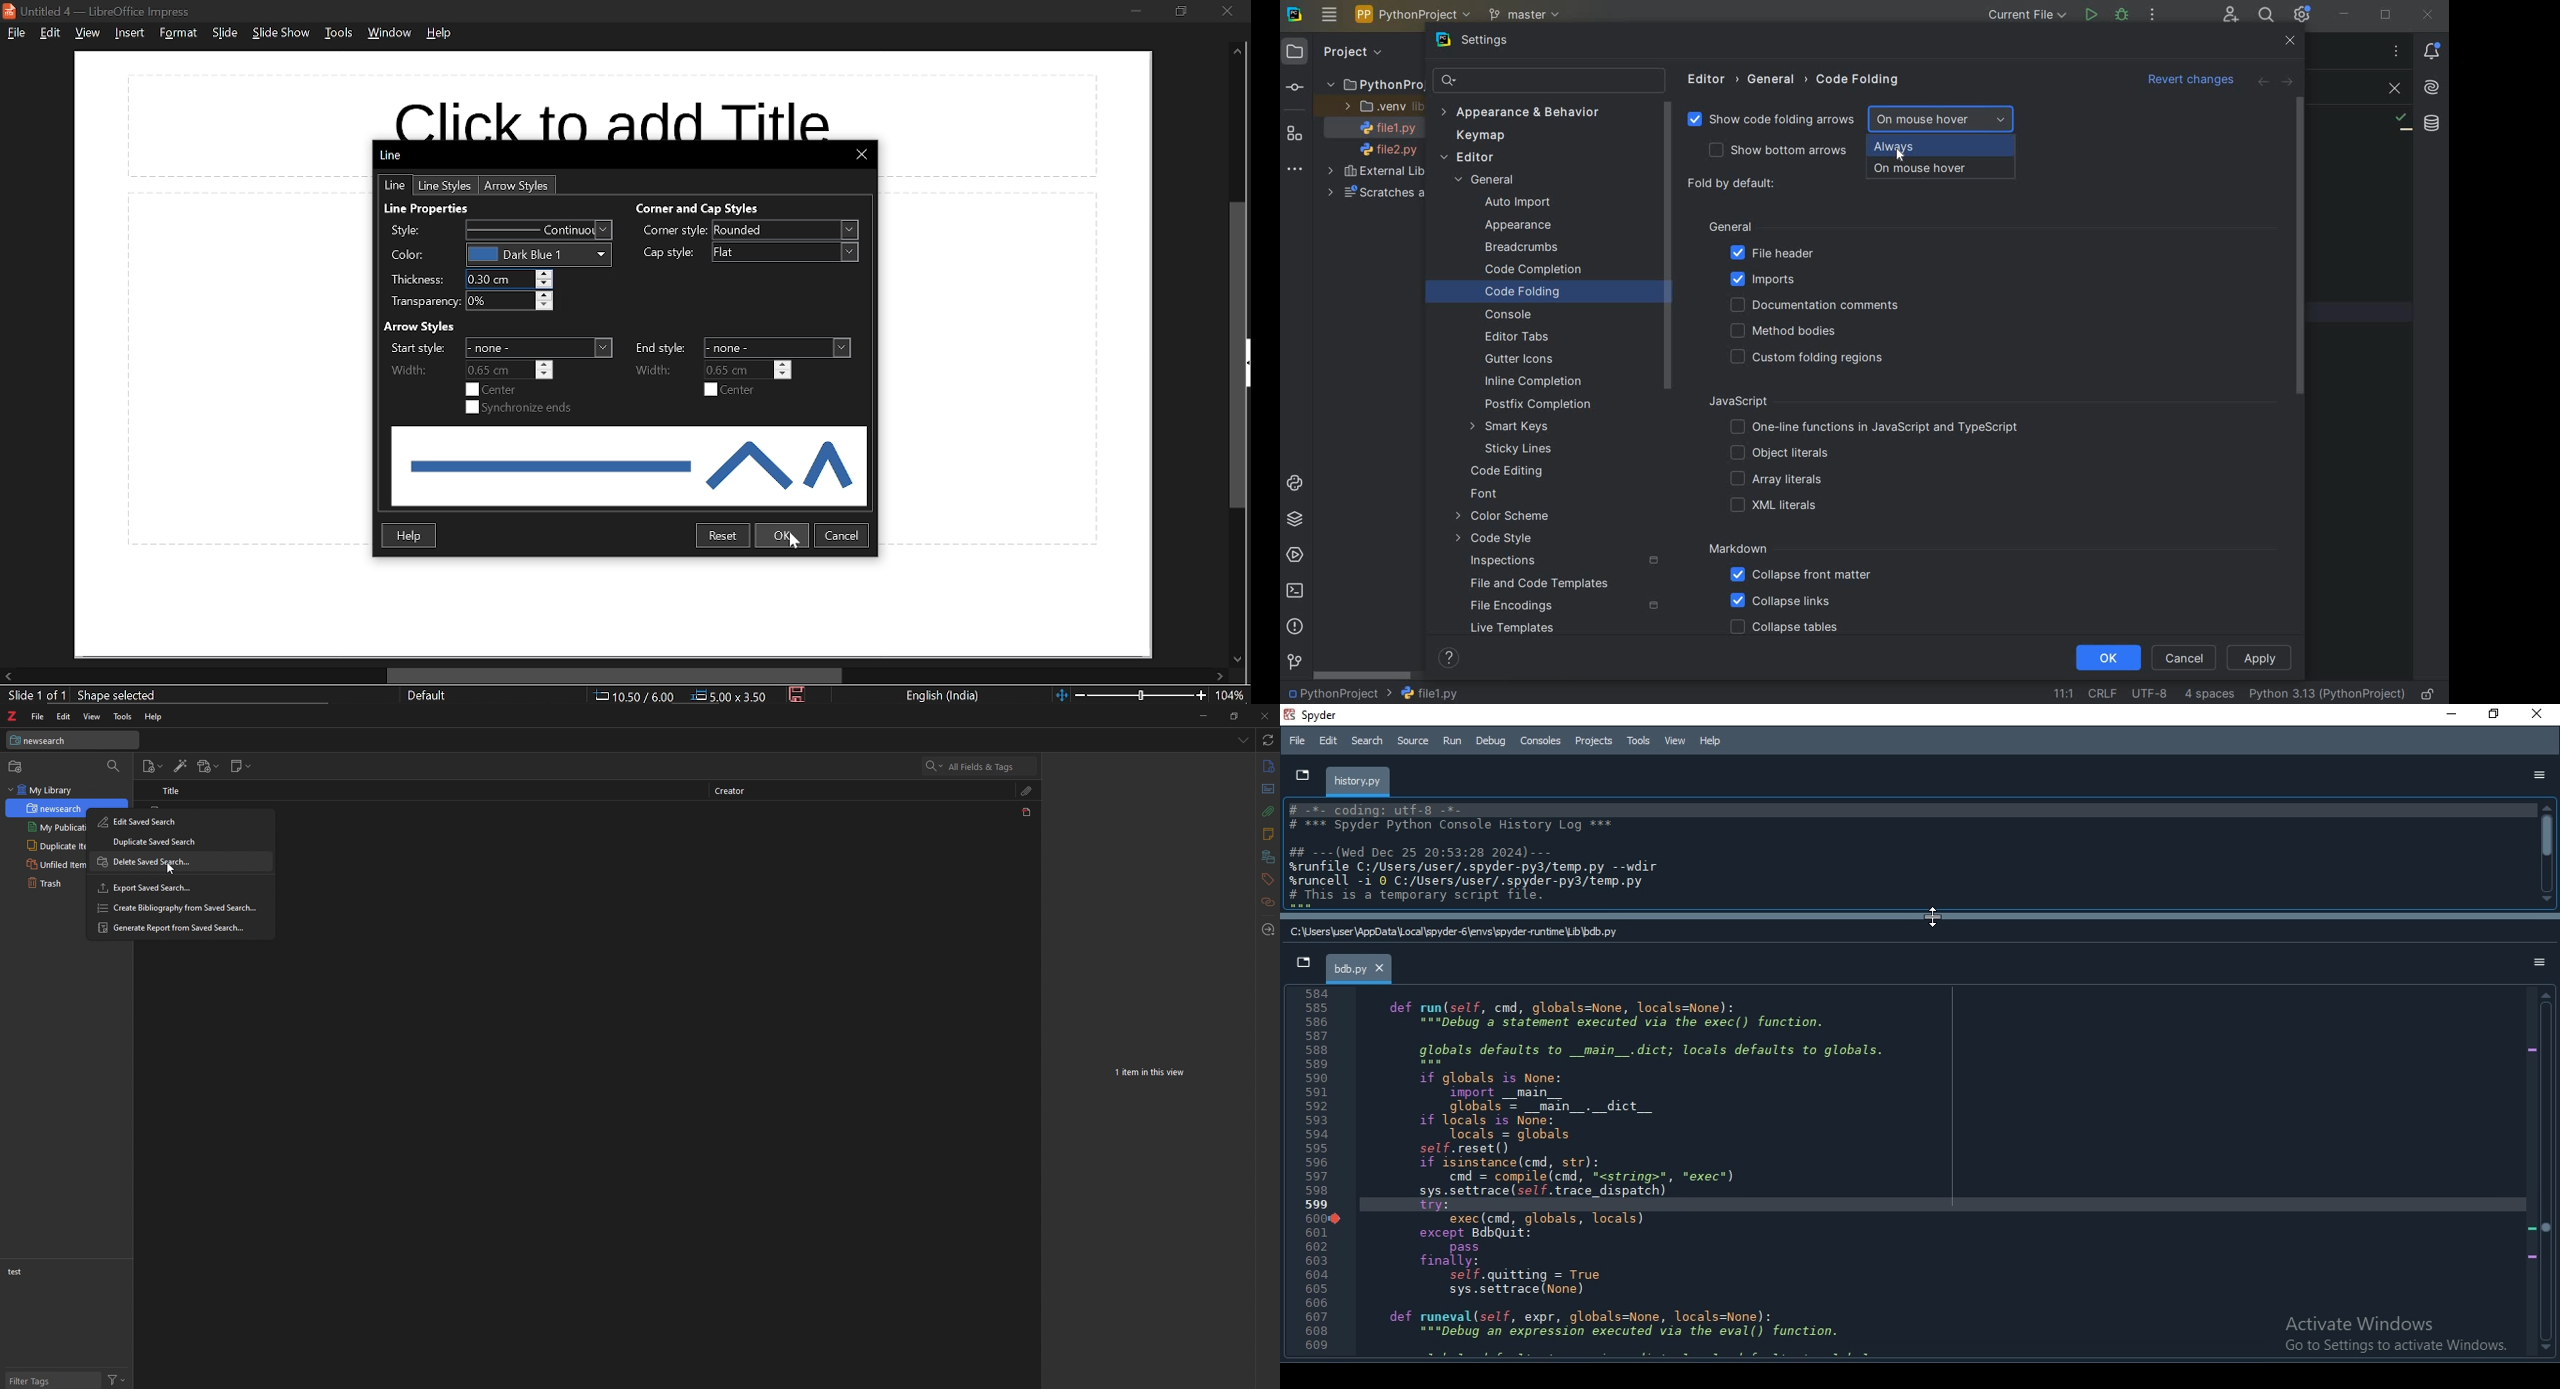  What do you see at coordinates (15, 717) in the screenshot?
I see `Logo` at bounding box center [15, 717].